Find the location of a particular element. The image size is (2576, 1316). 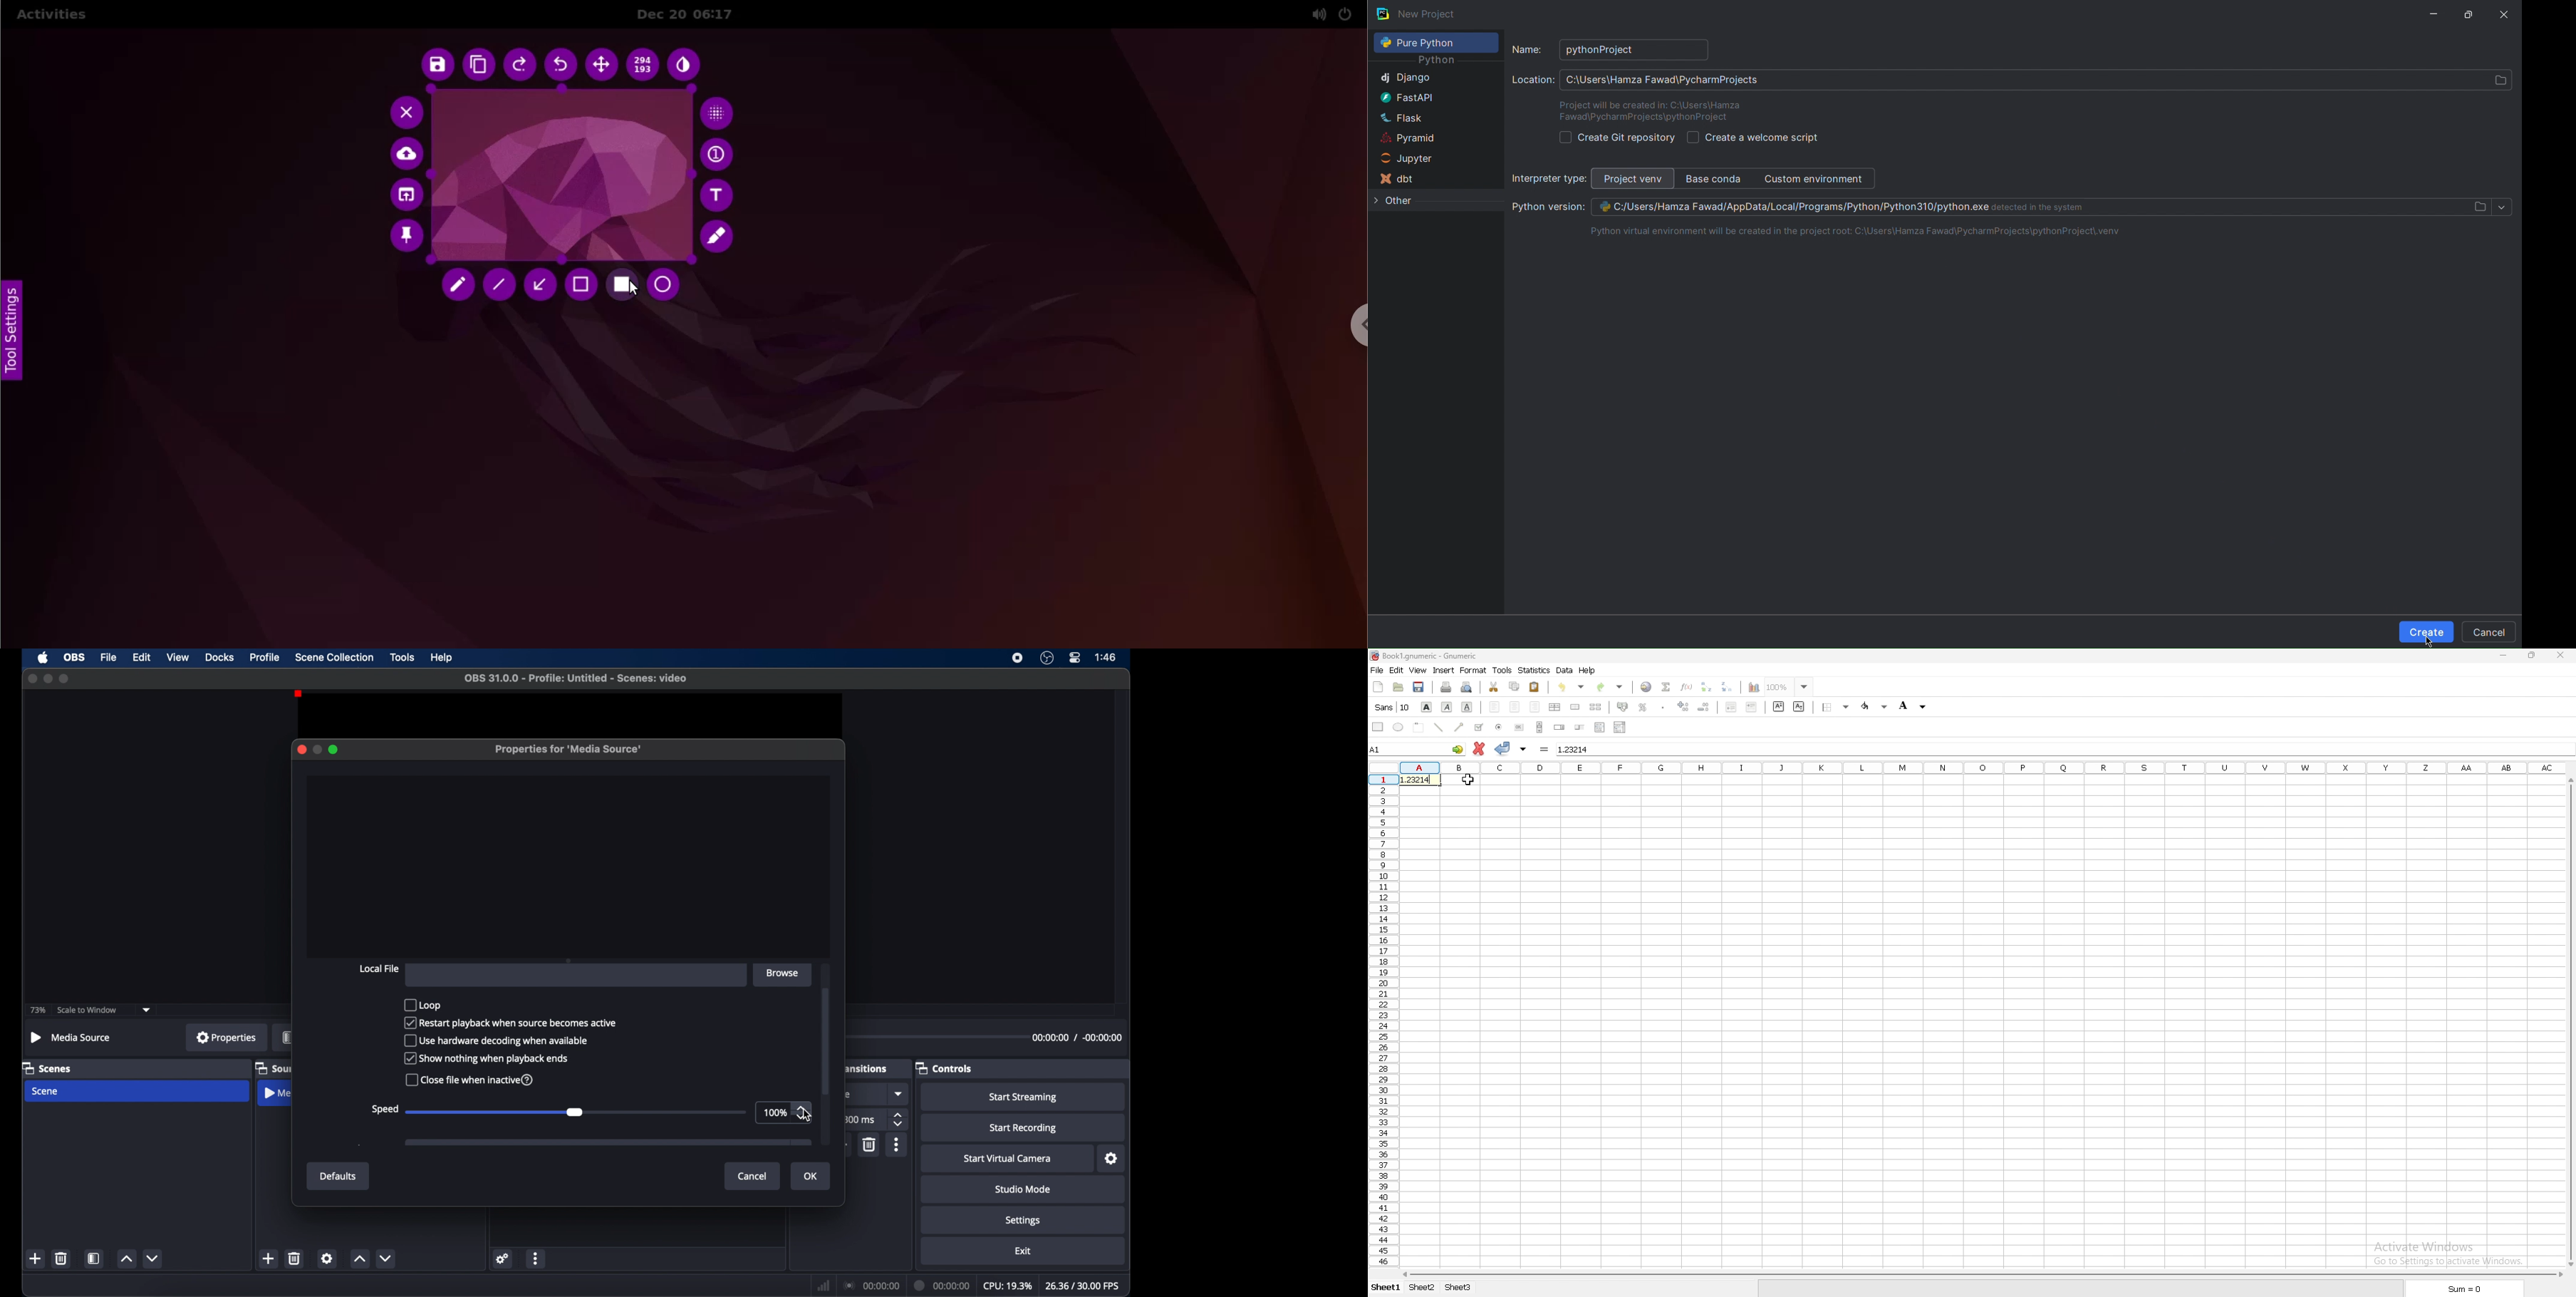

slider is located at coordinates (576, 1111).